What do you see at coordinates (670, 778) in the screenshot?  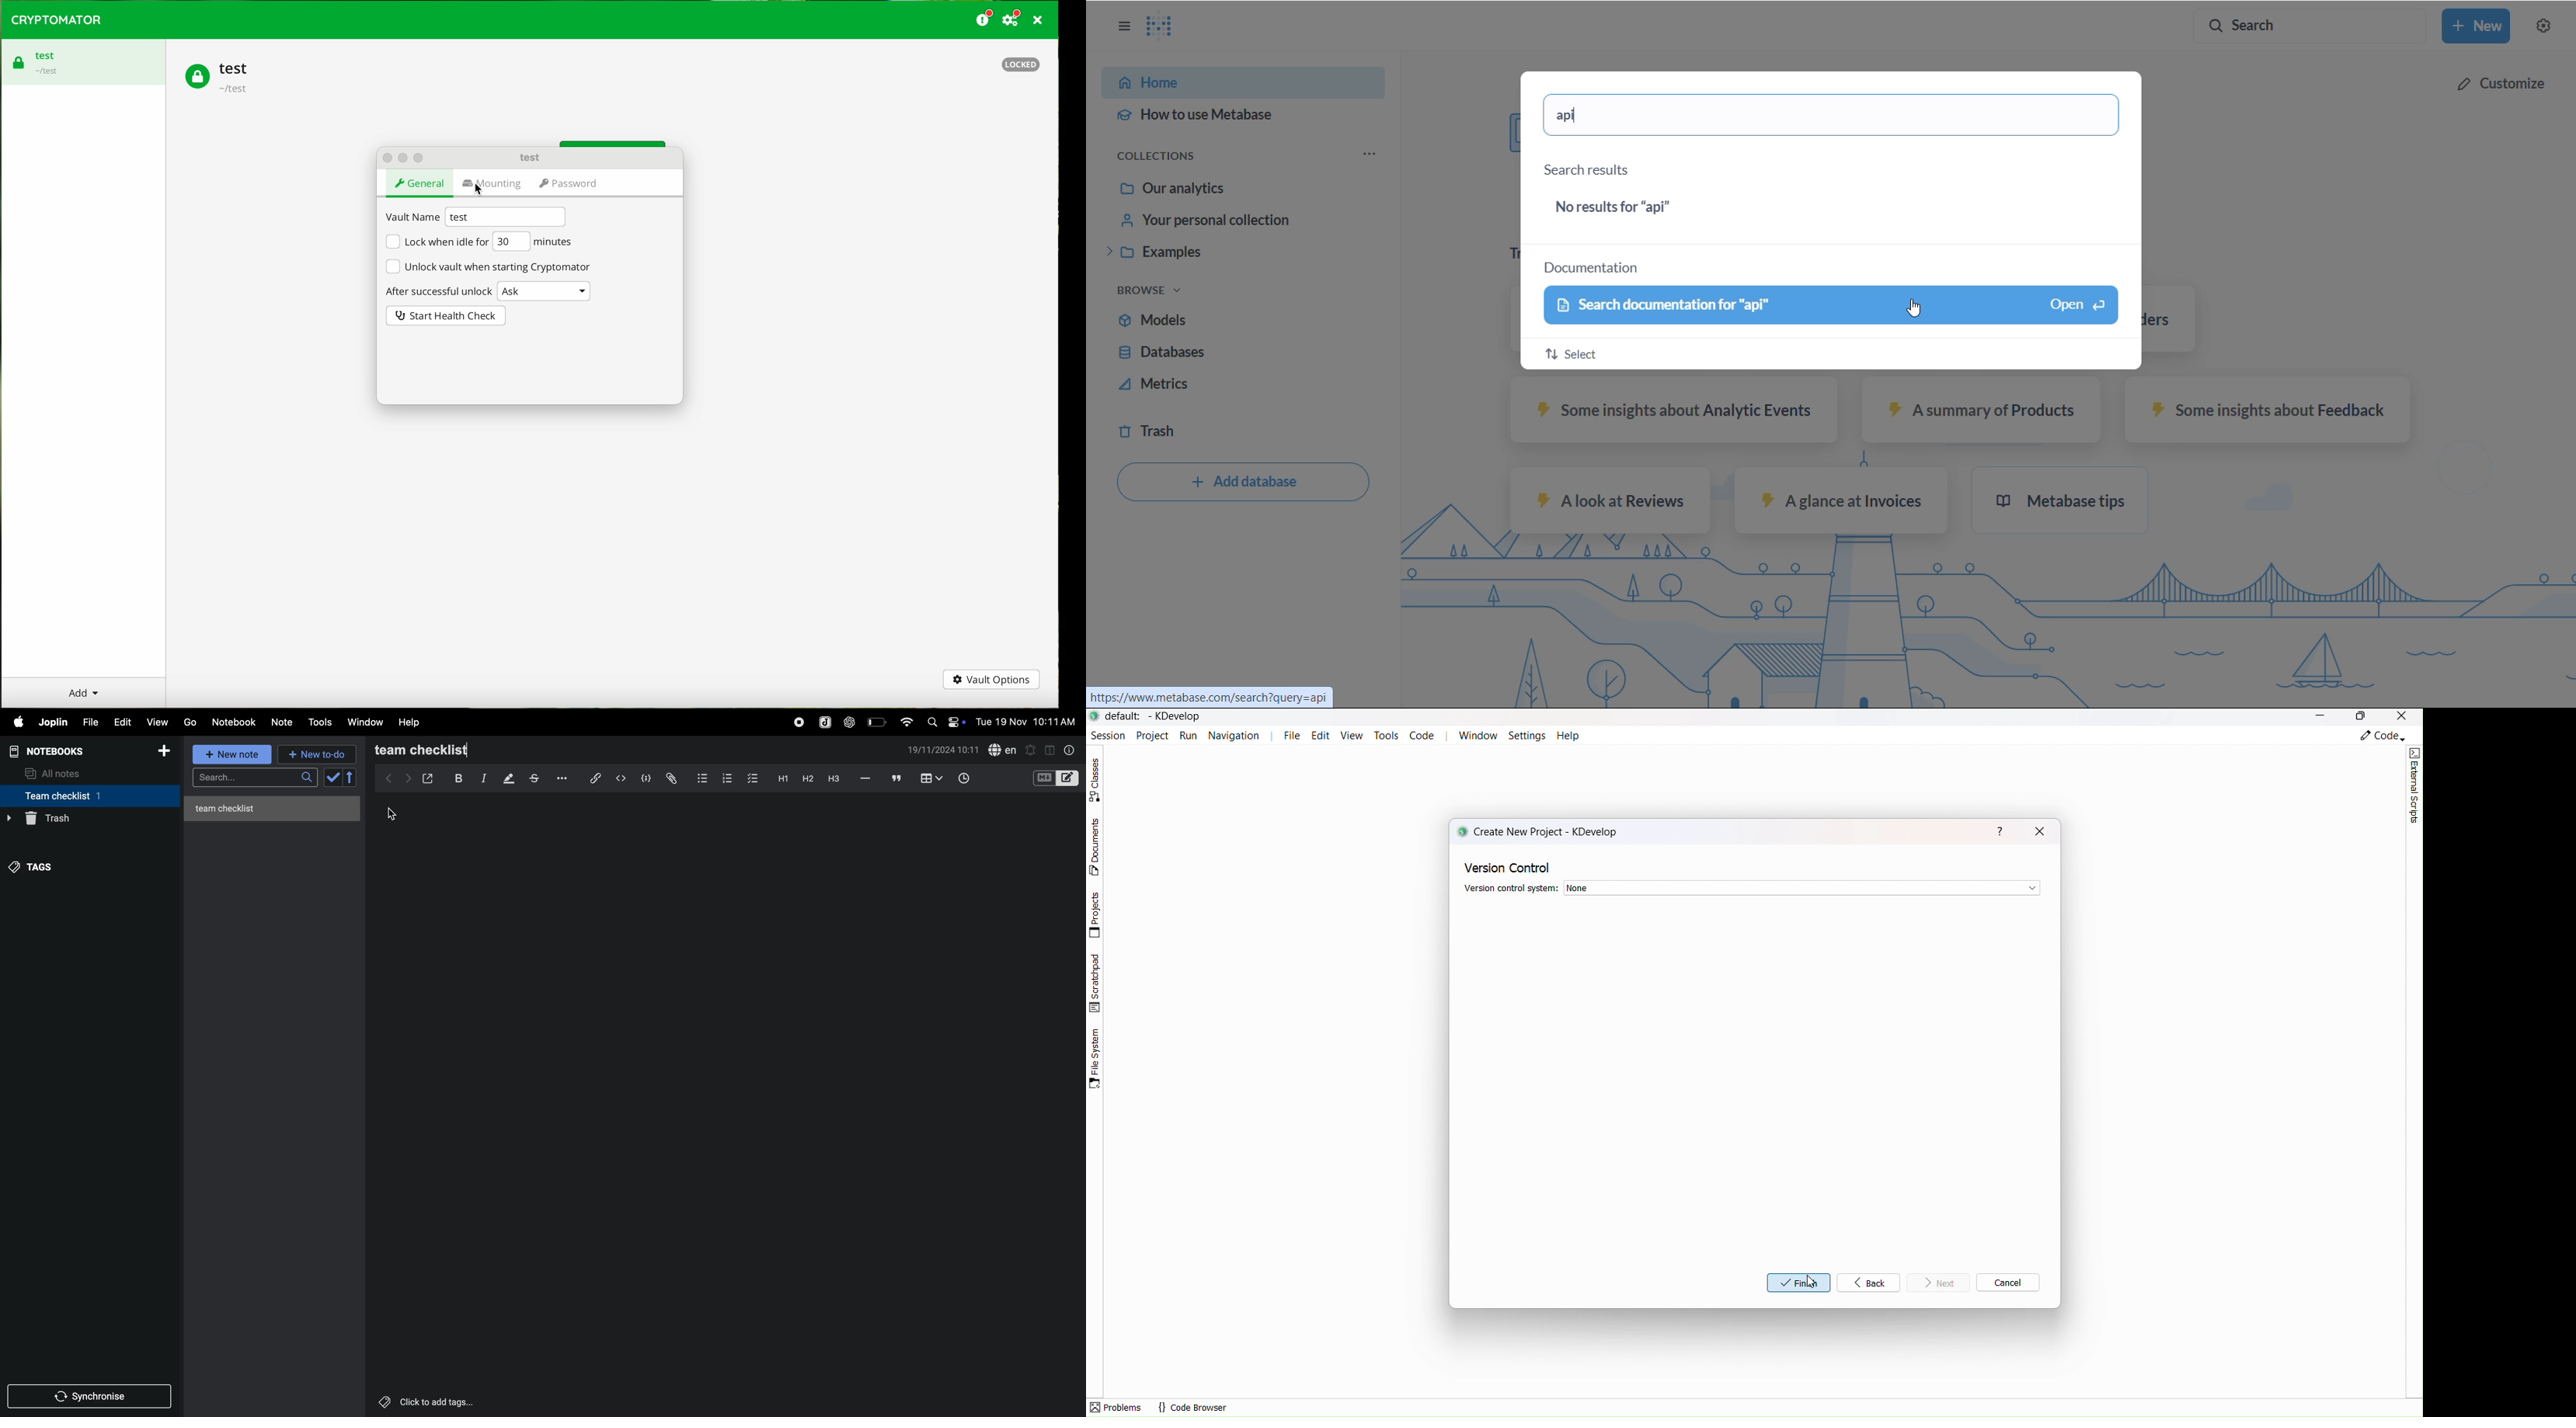 I see `attach file` at bounding box center [670, 778].